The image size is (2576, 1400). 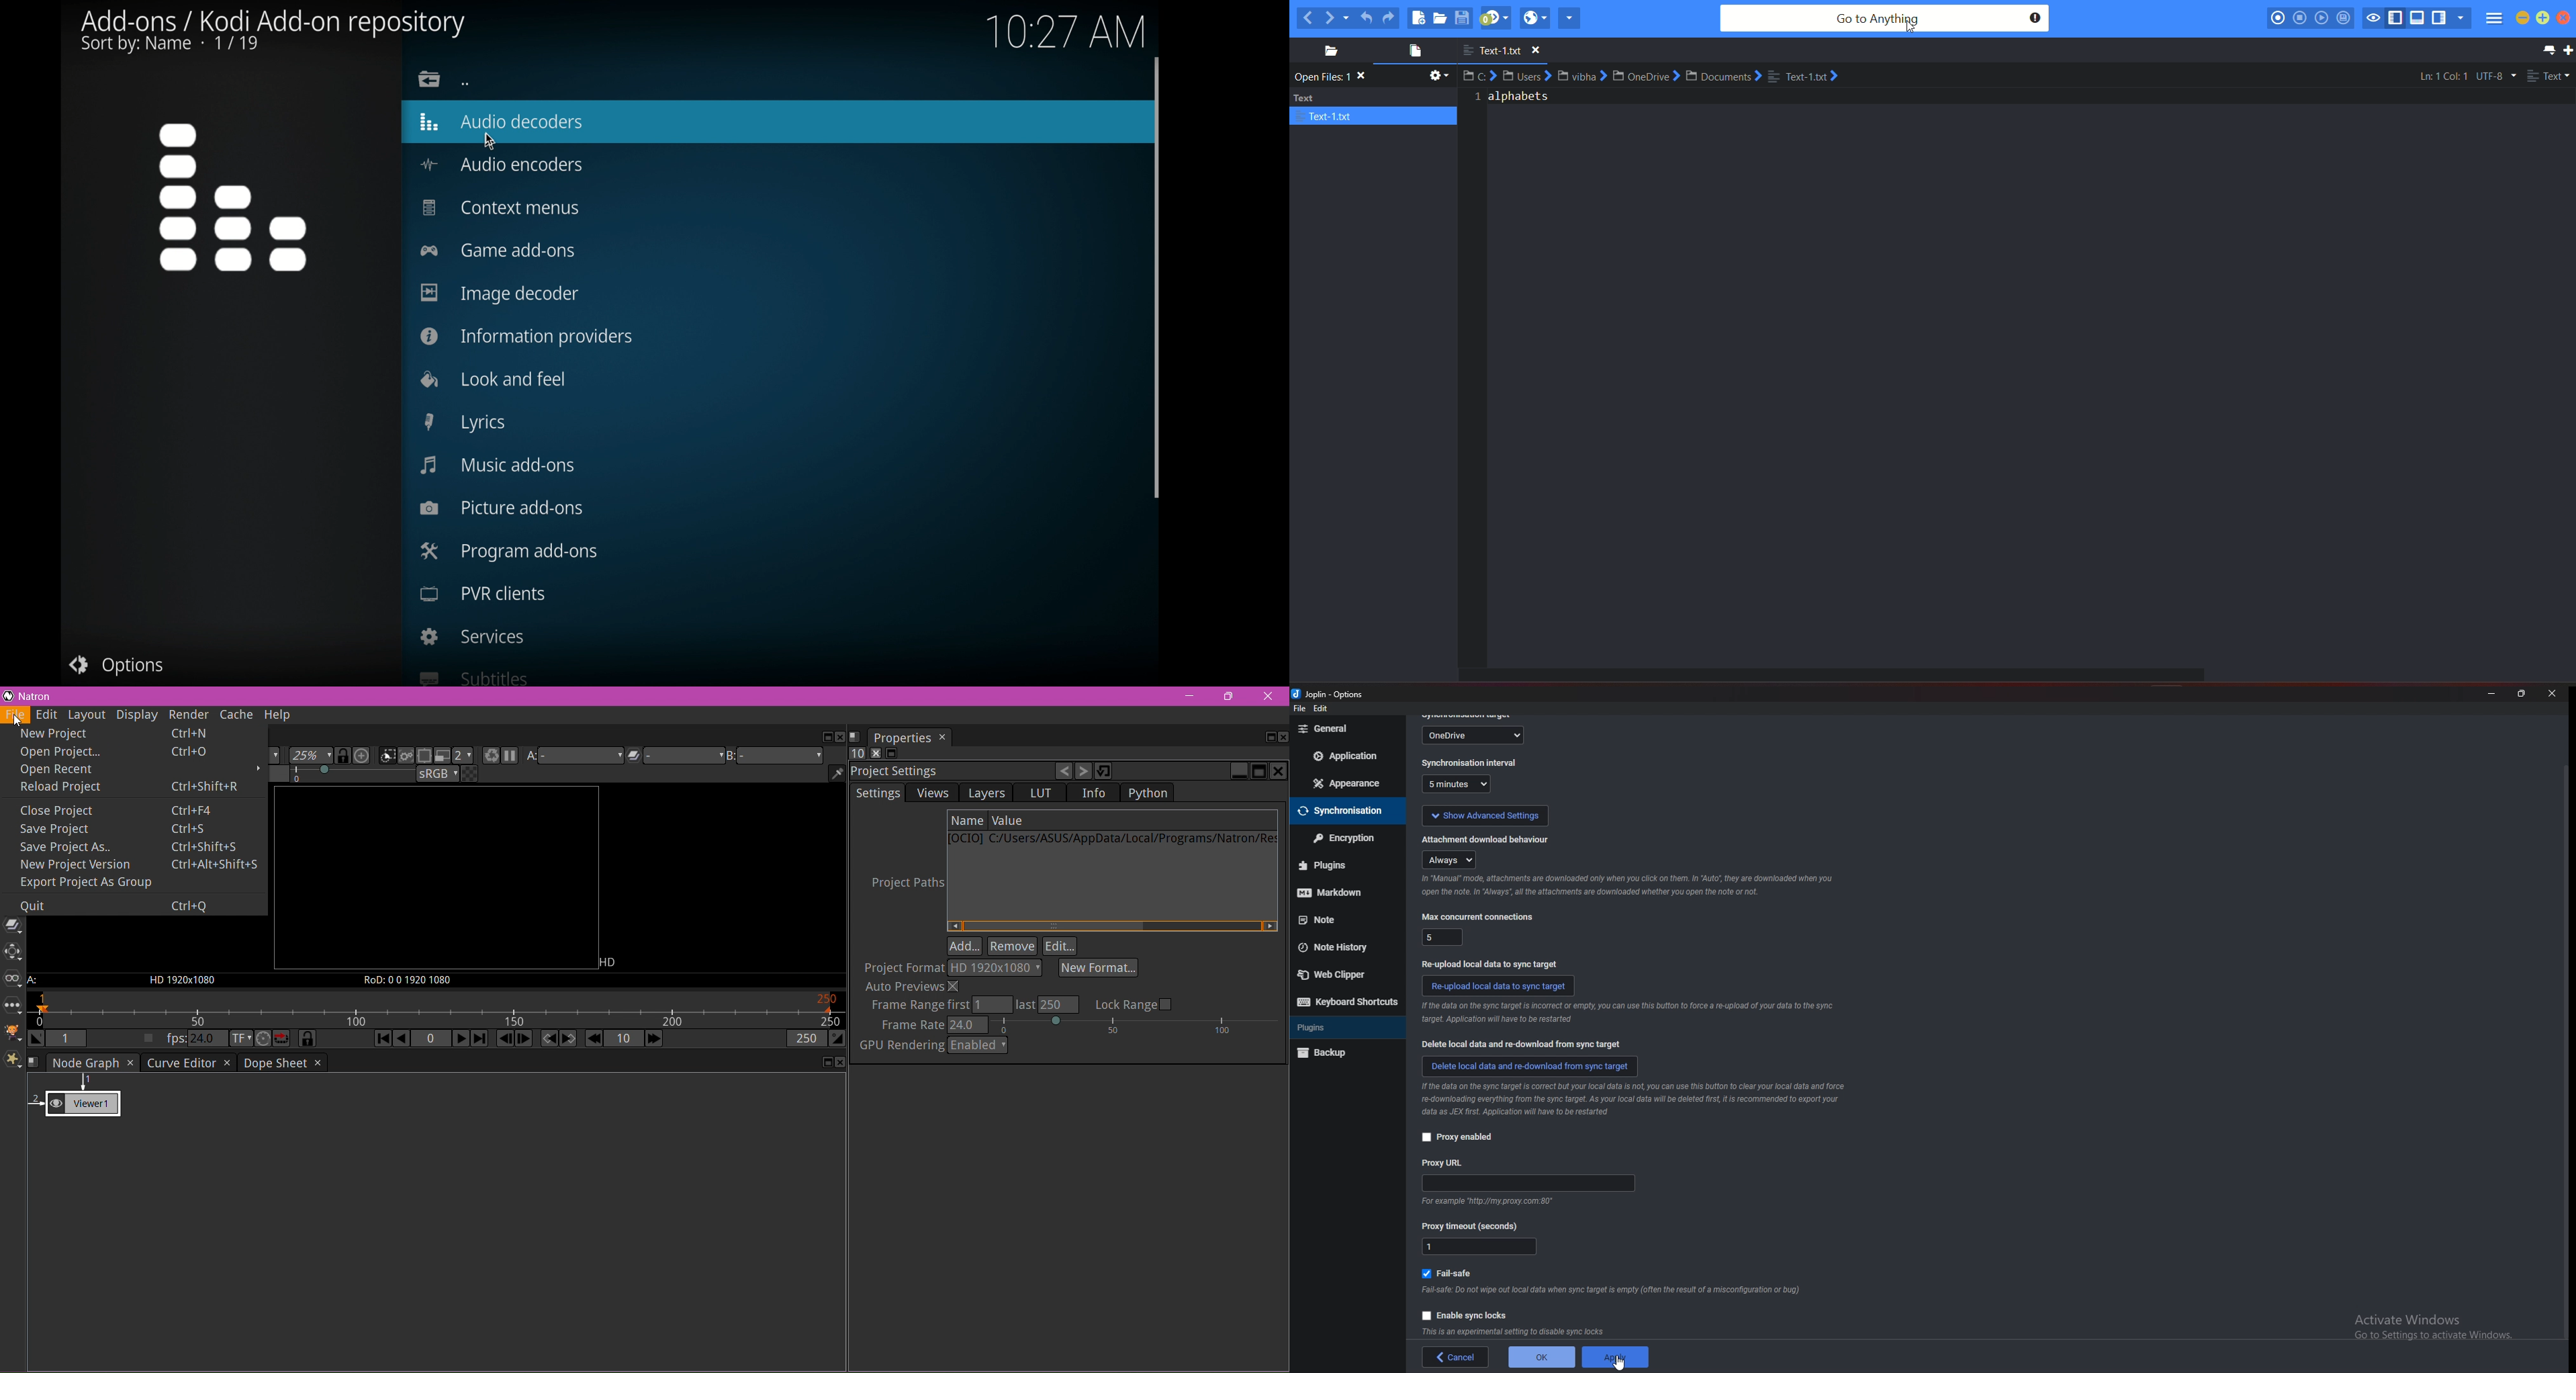 I want to click on file, so click(x=1298, y=709).